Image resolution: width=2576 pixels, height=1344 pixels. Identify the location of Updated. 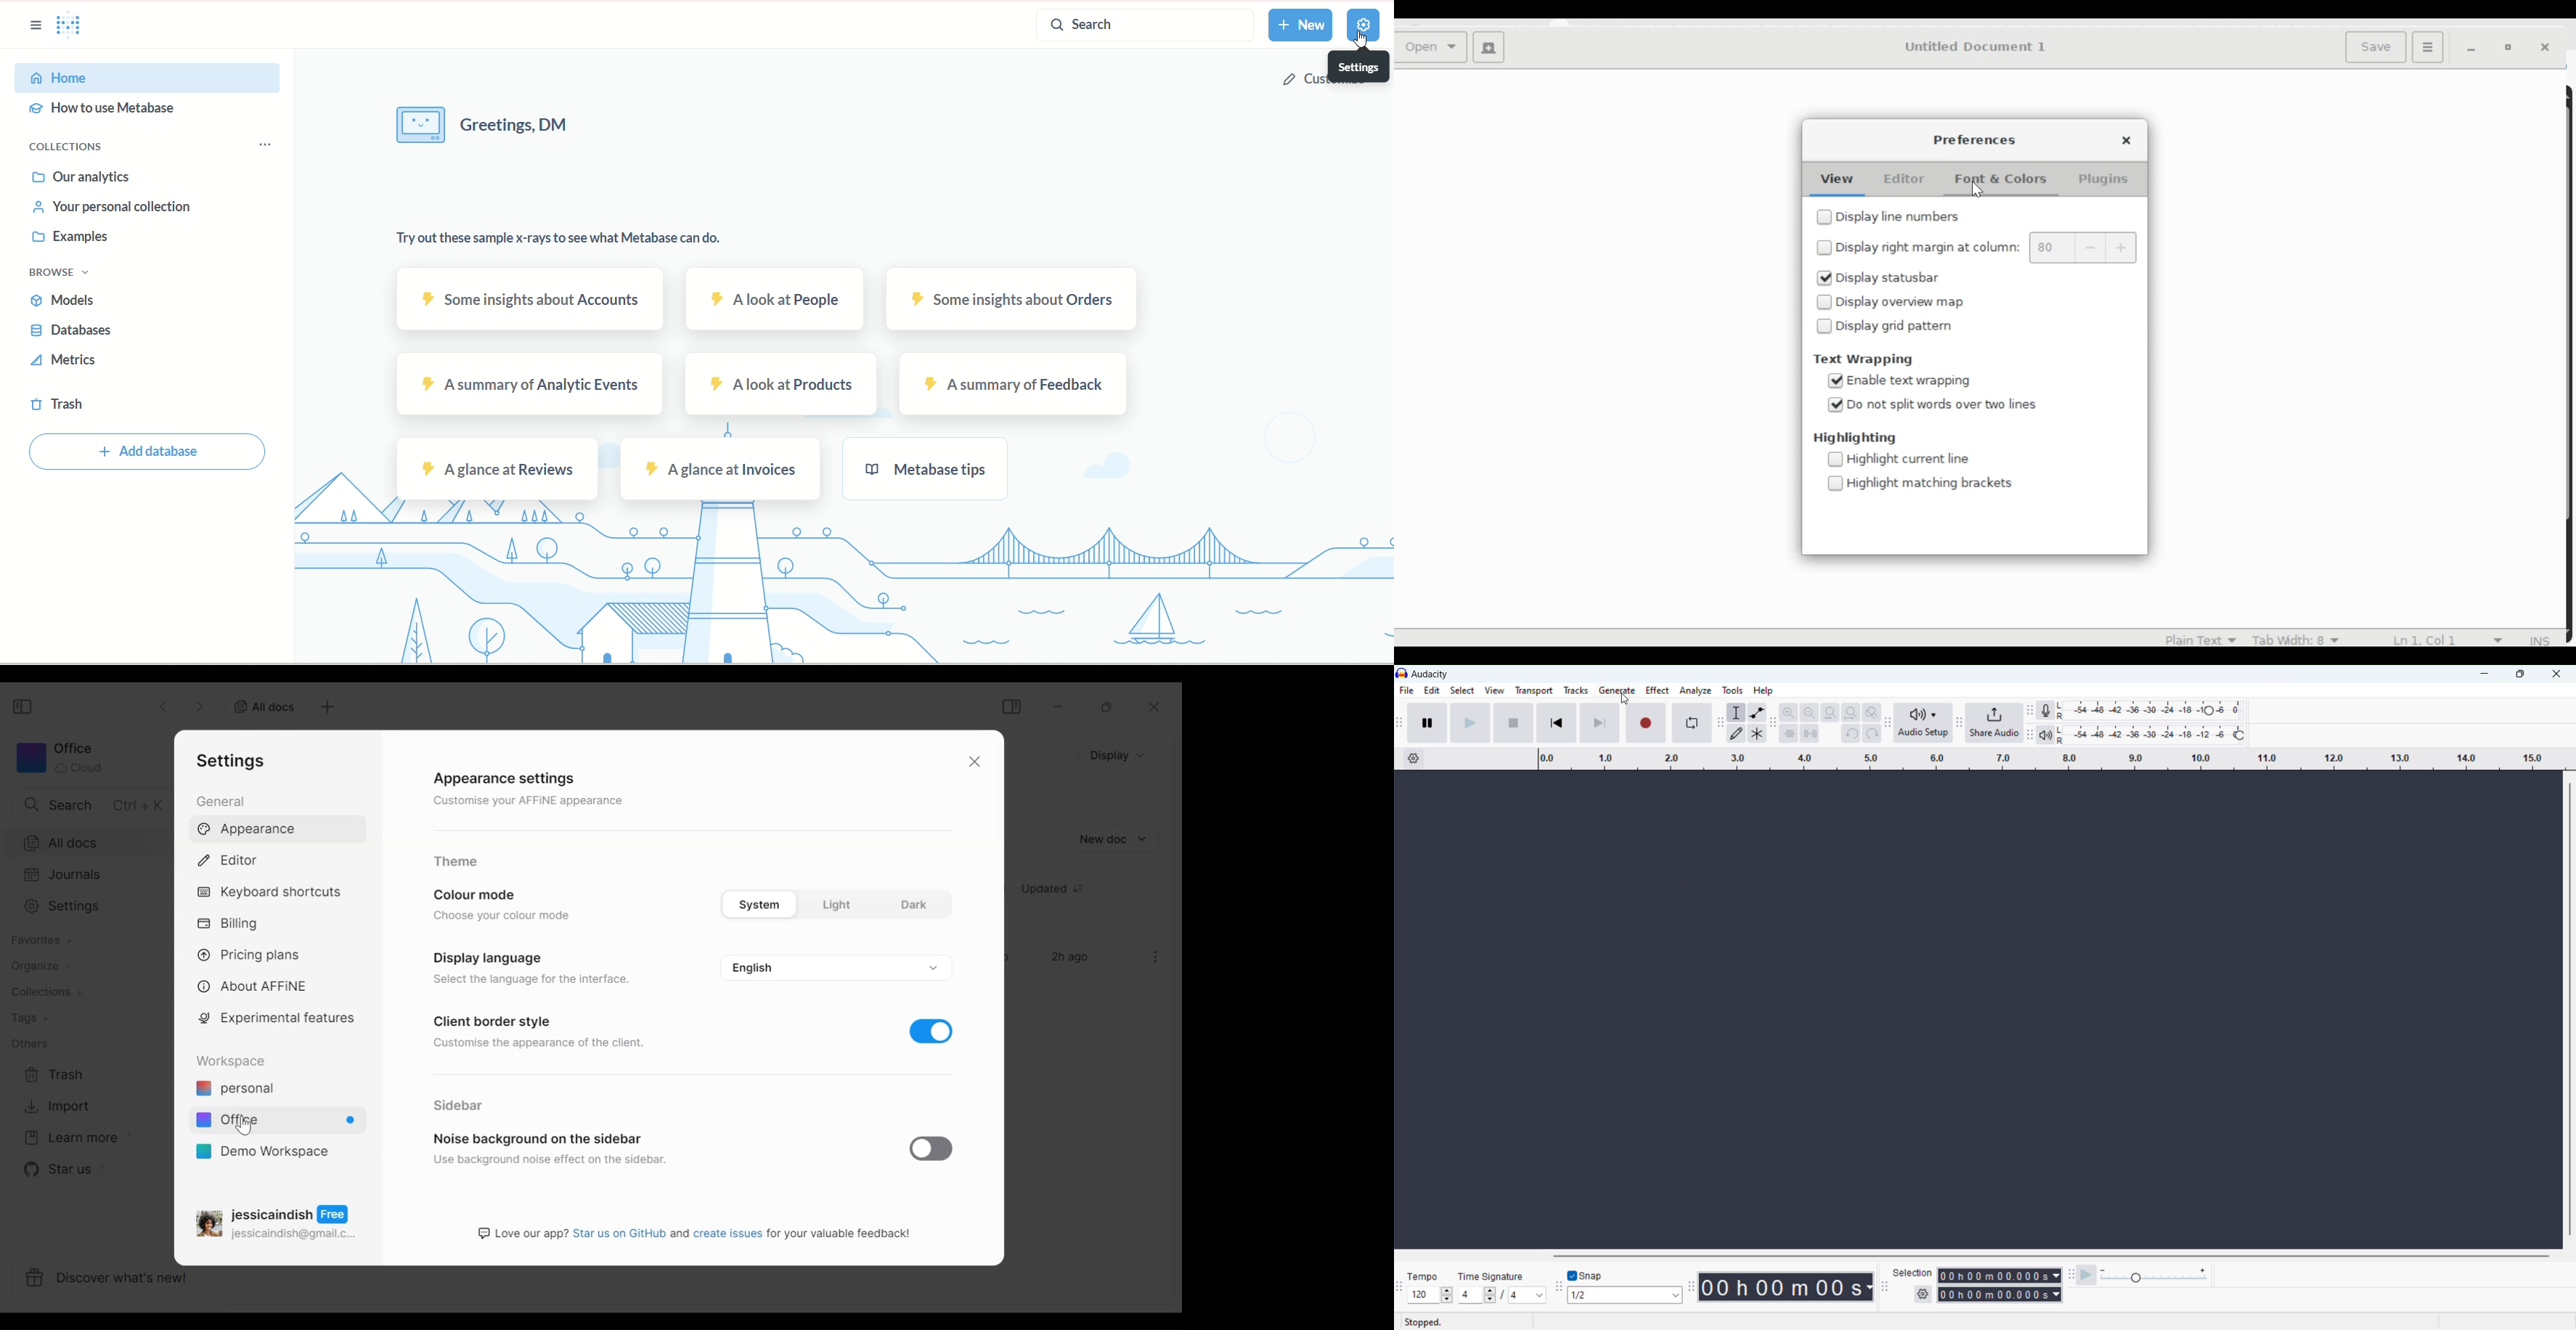
(1057, 890).